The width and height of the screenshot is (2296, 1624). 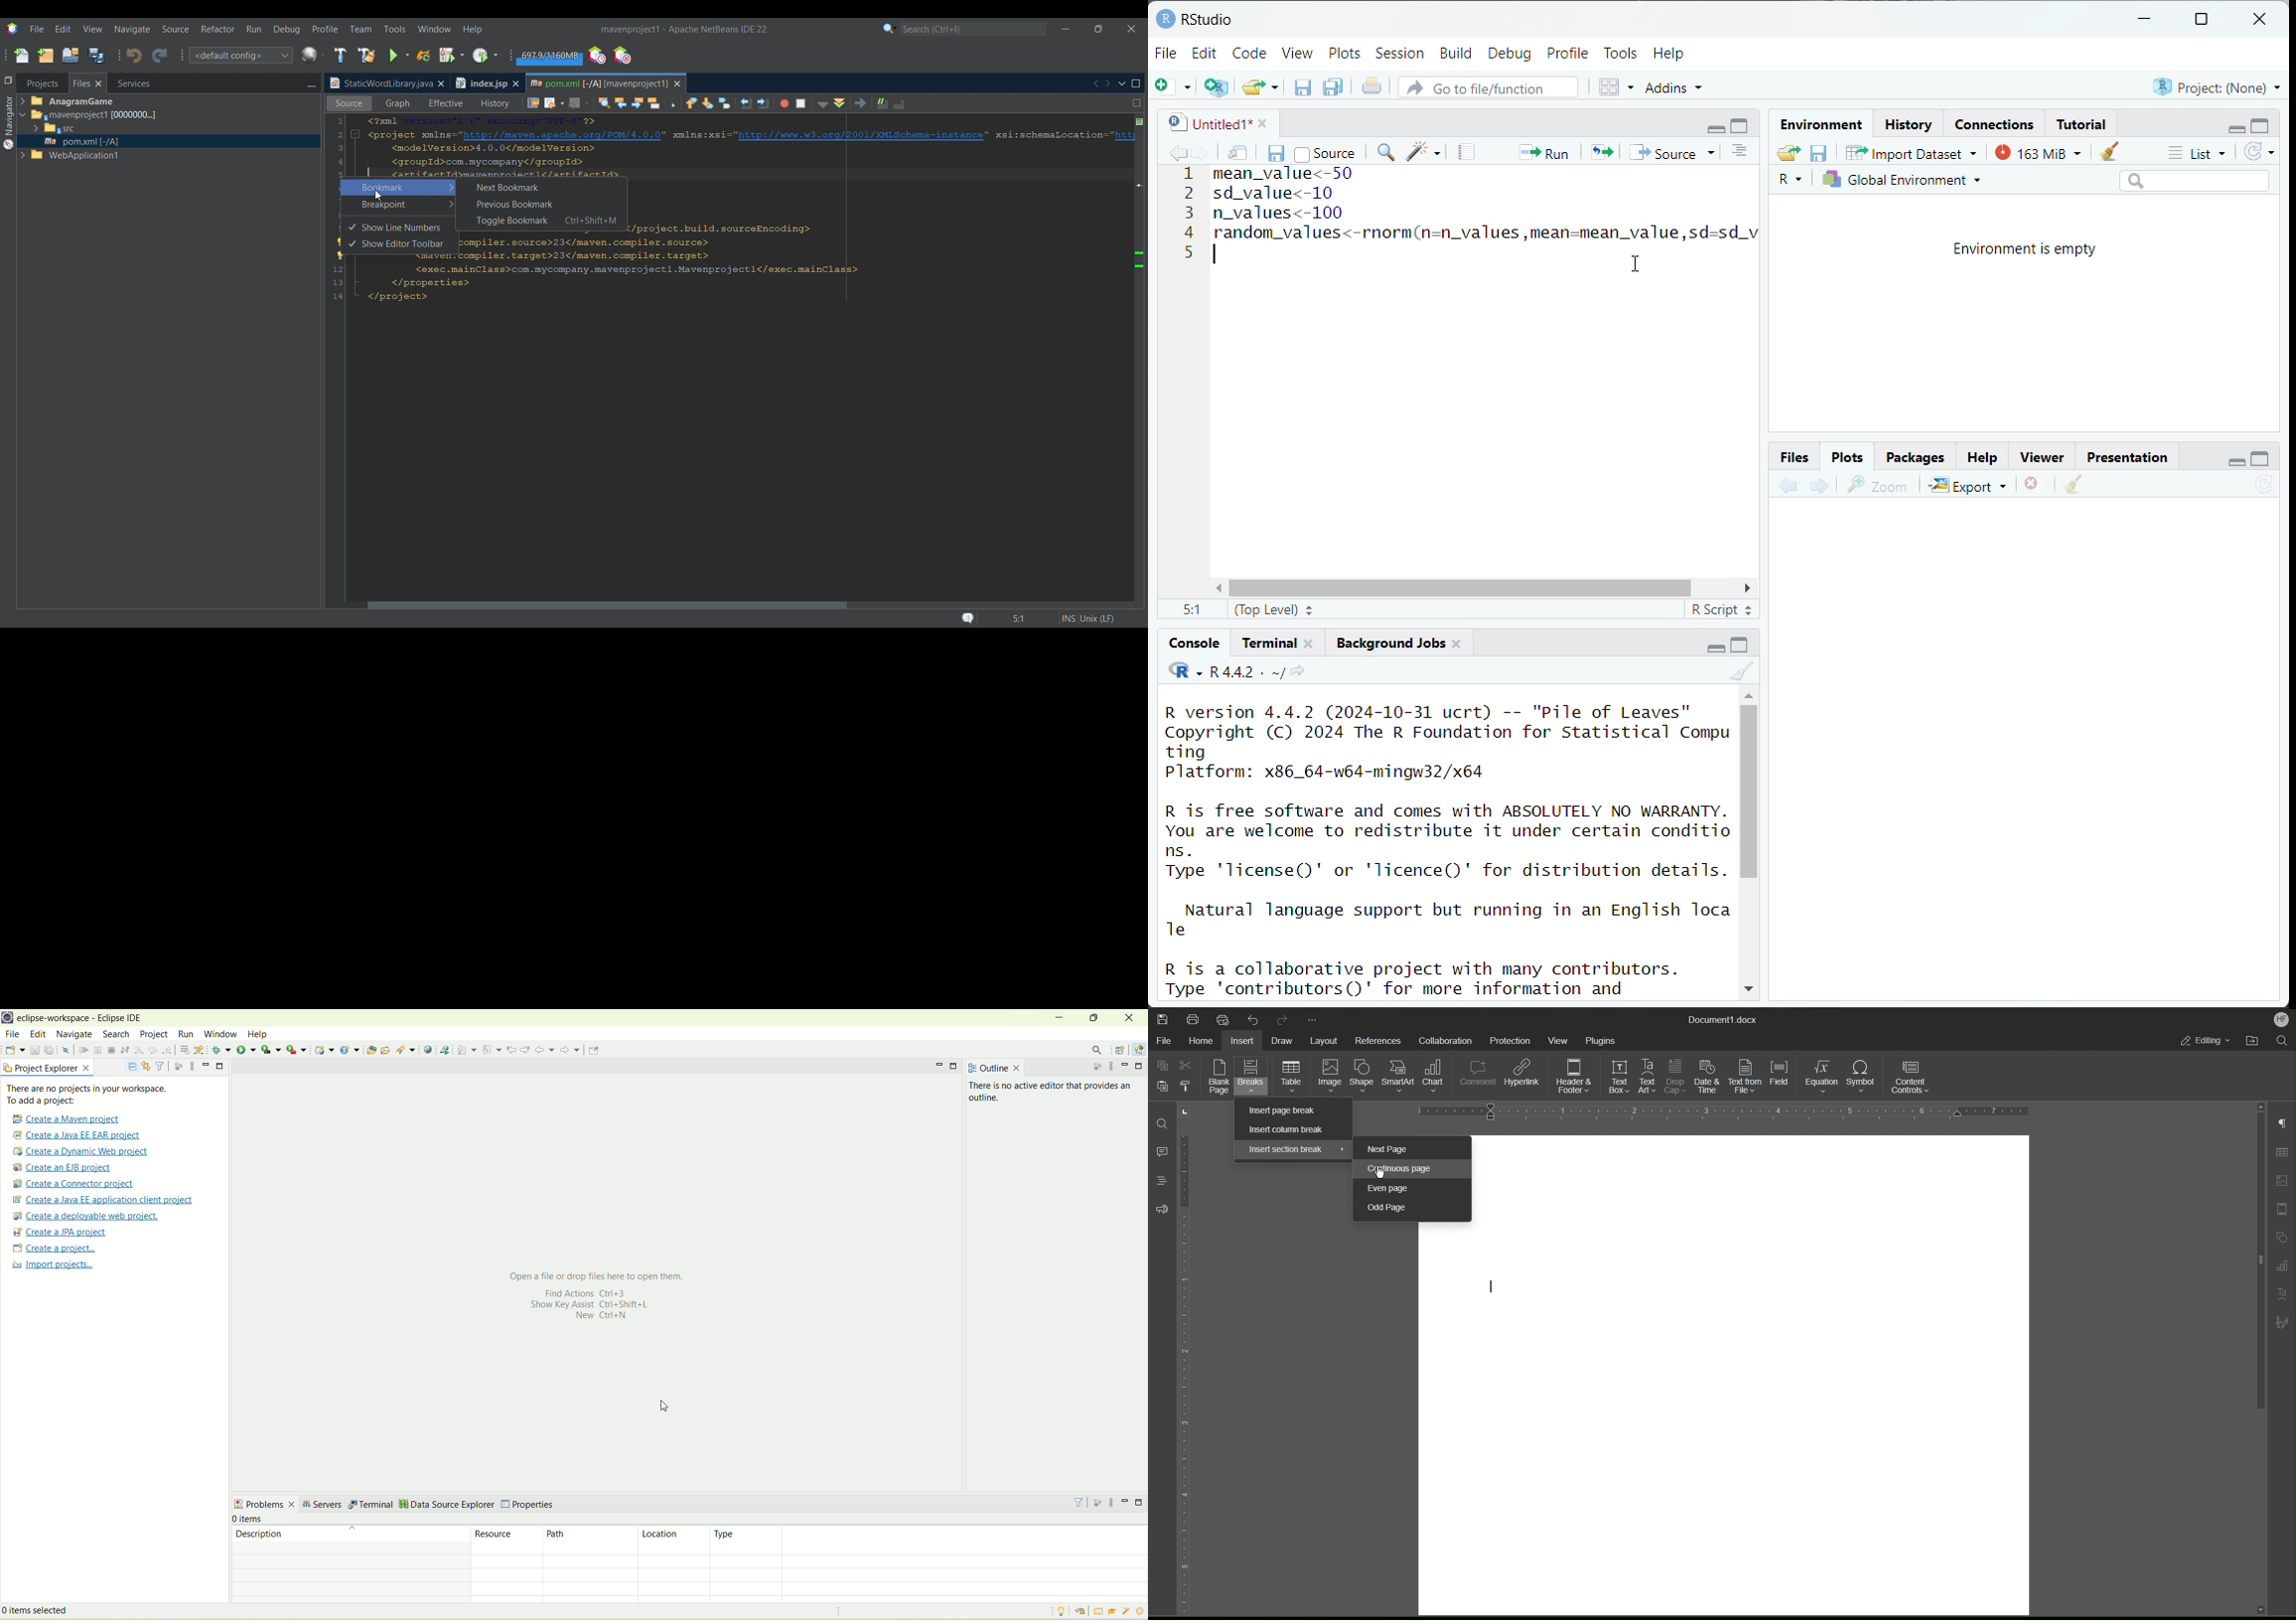 I want to click on Plots, so click(x=1345, y=52).